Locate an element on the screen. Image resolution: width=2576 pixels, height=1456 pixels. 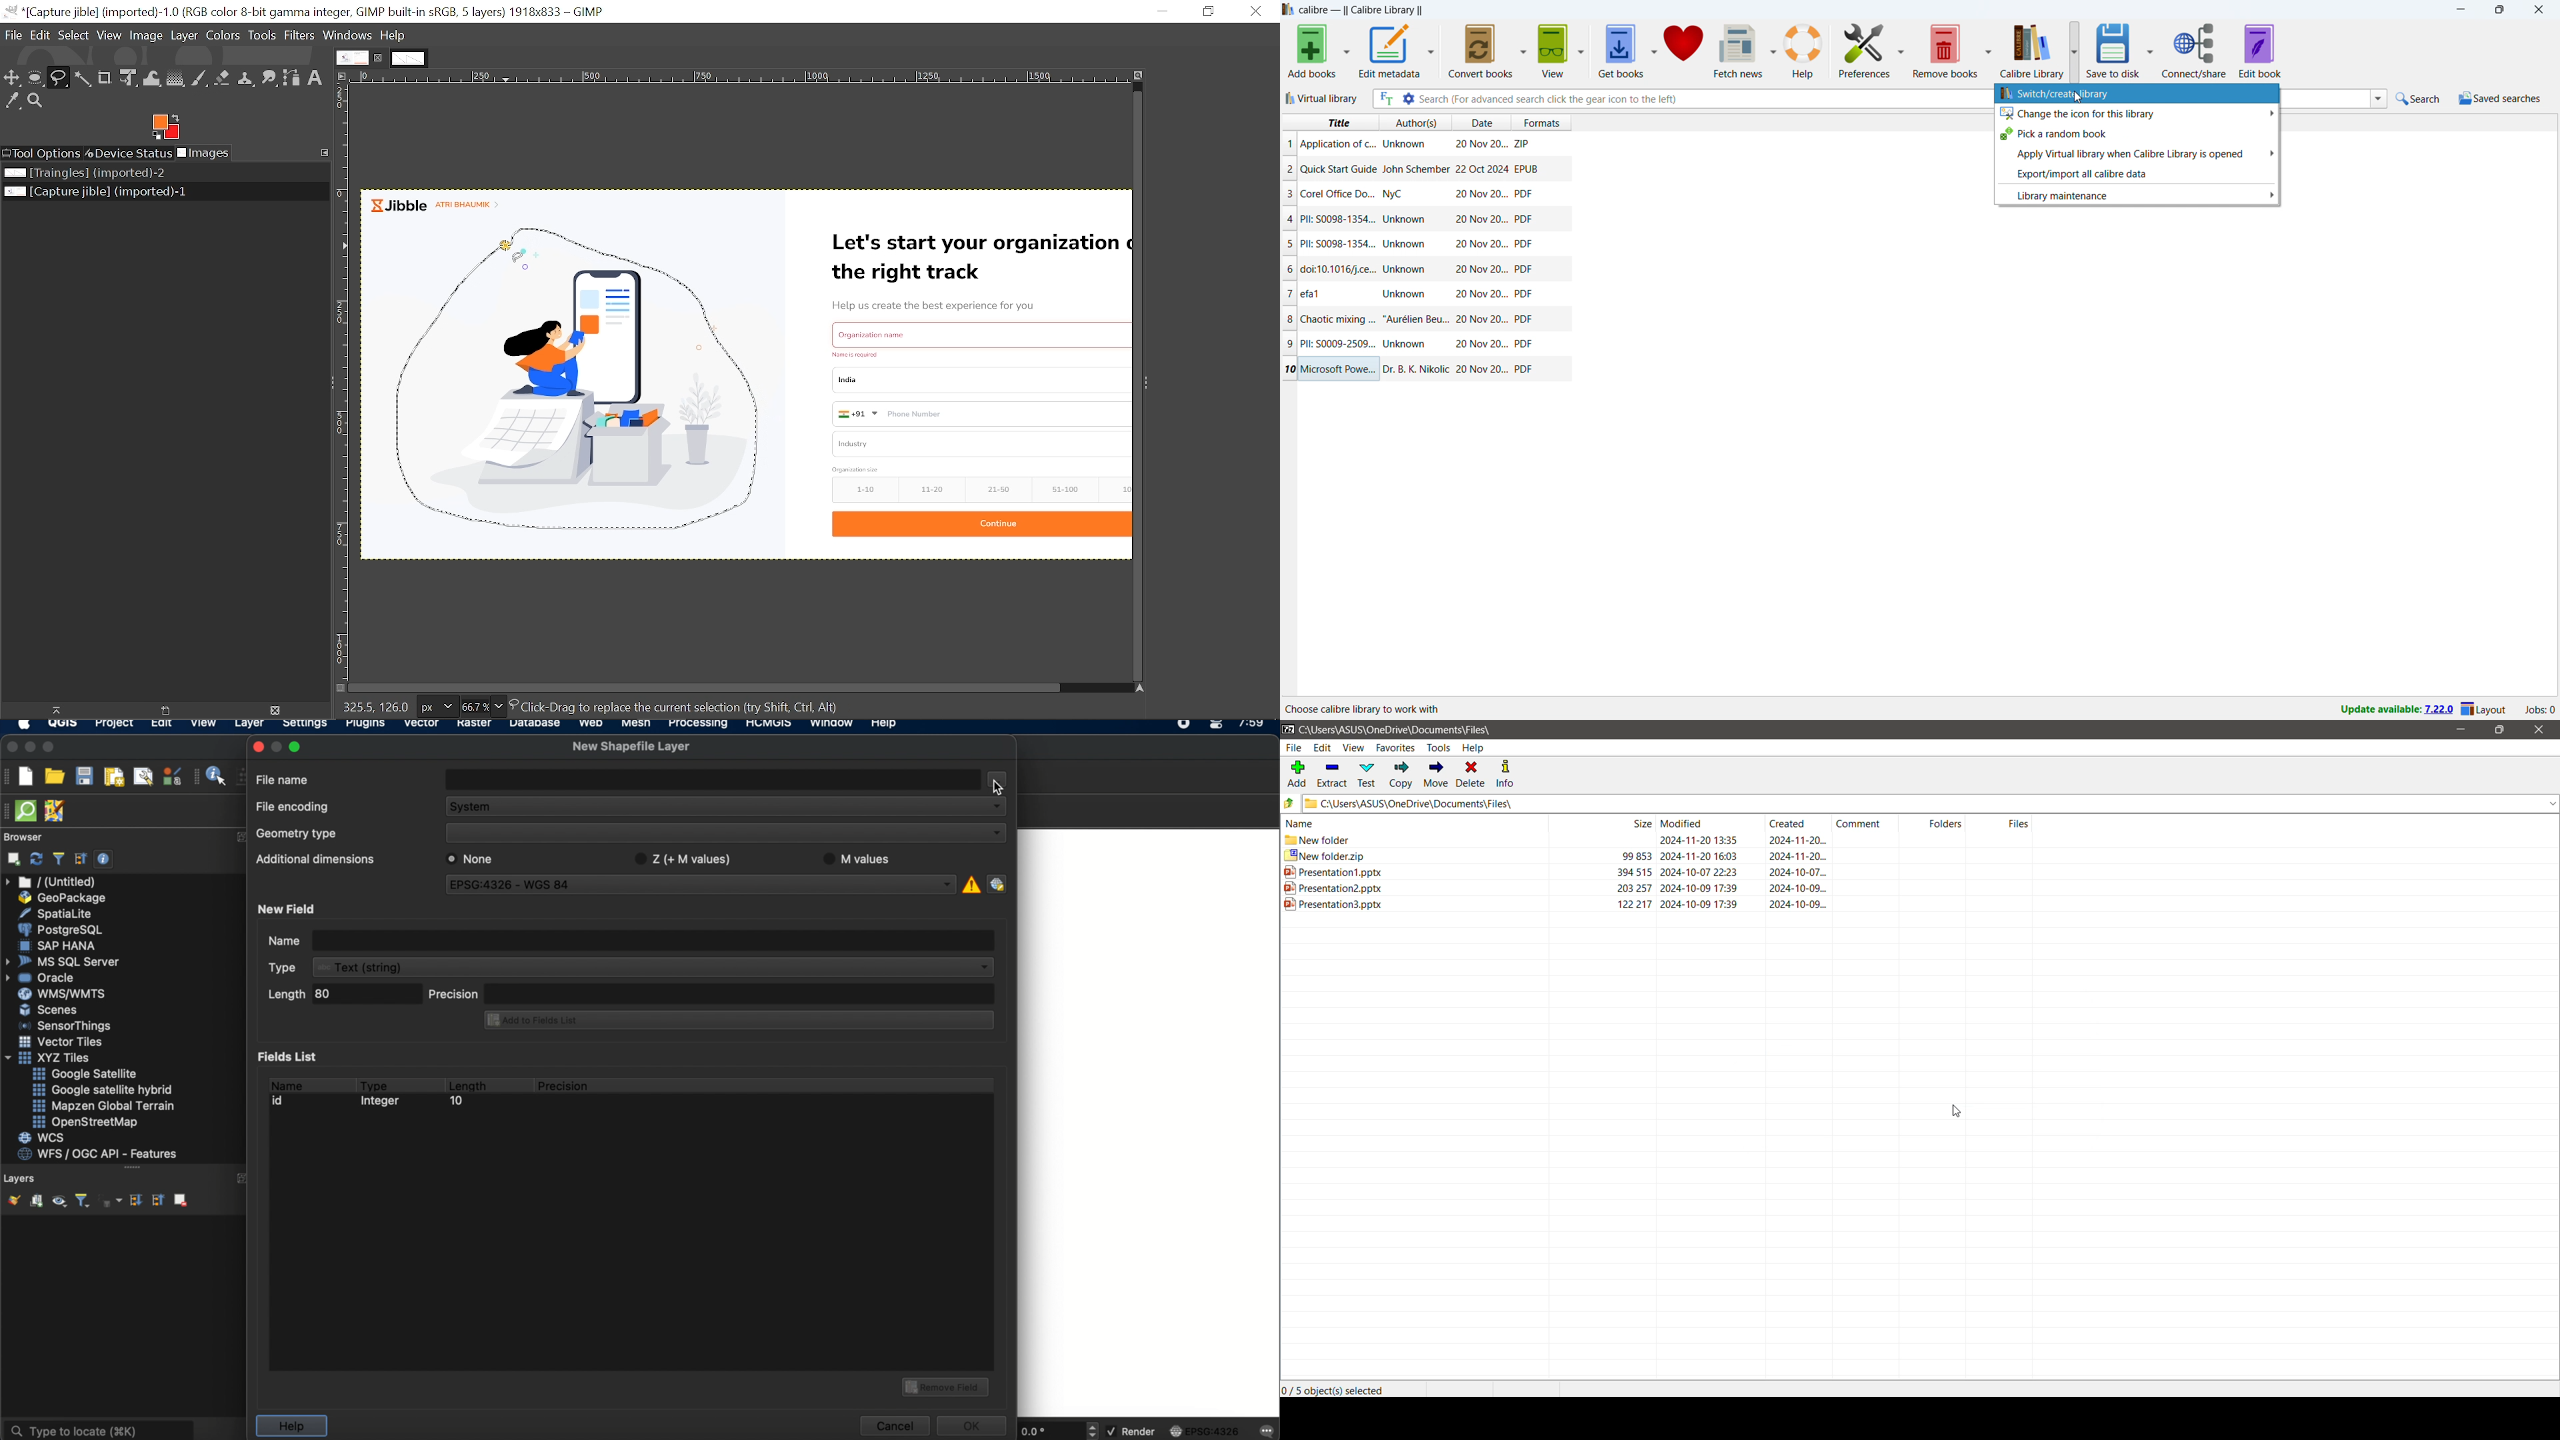
Current tab is located at coordinates (352, 57).